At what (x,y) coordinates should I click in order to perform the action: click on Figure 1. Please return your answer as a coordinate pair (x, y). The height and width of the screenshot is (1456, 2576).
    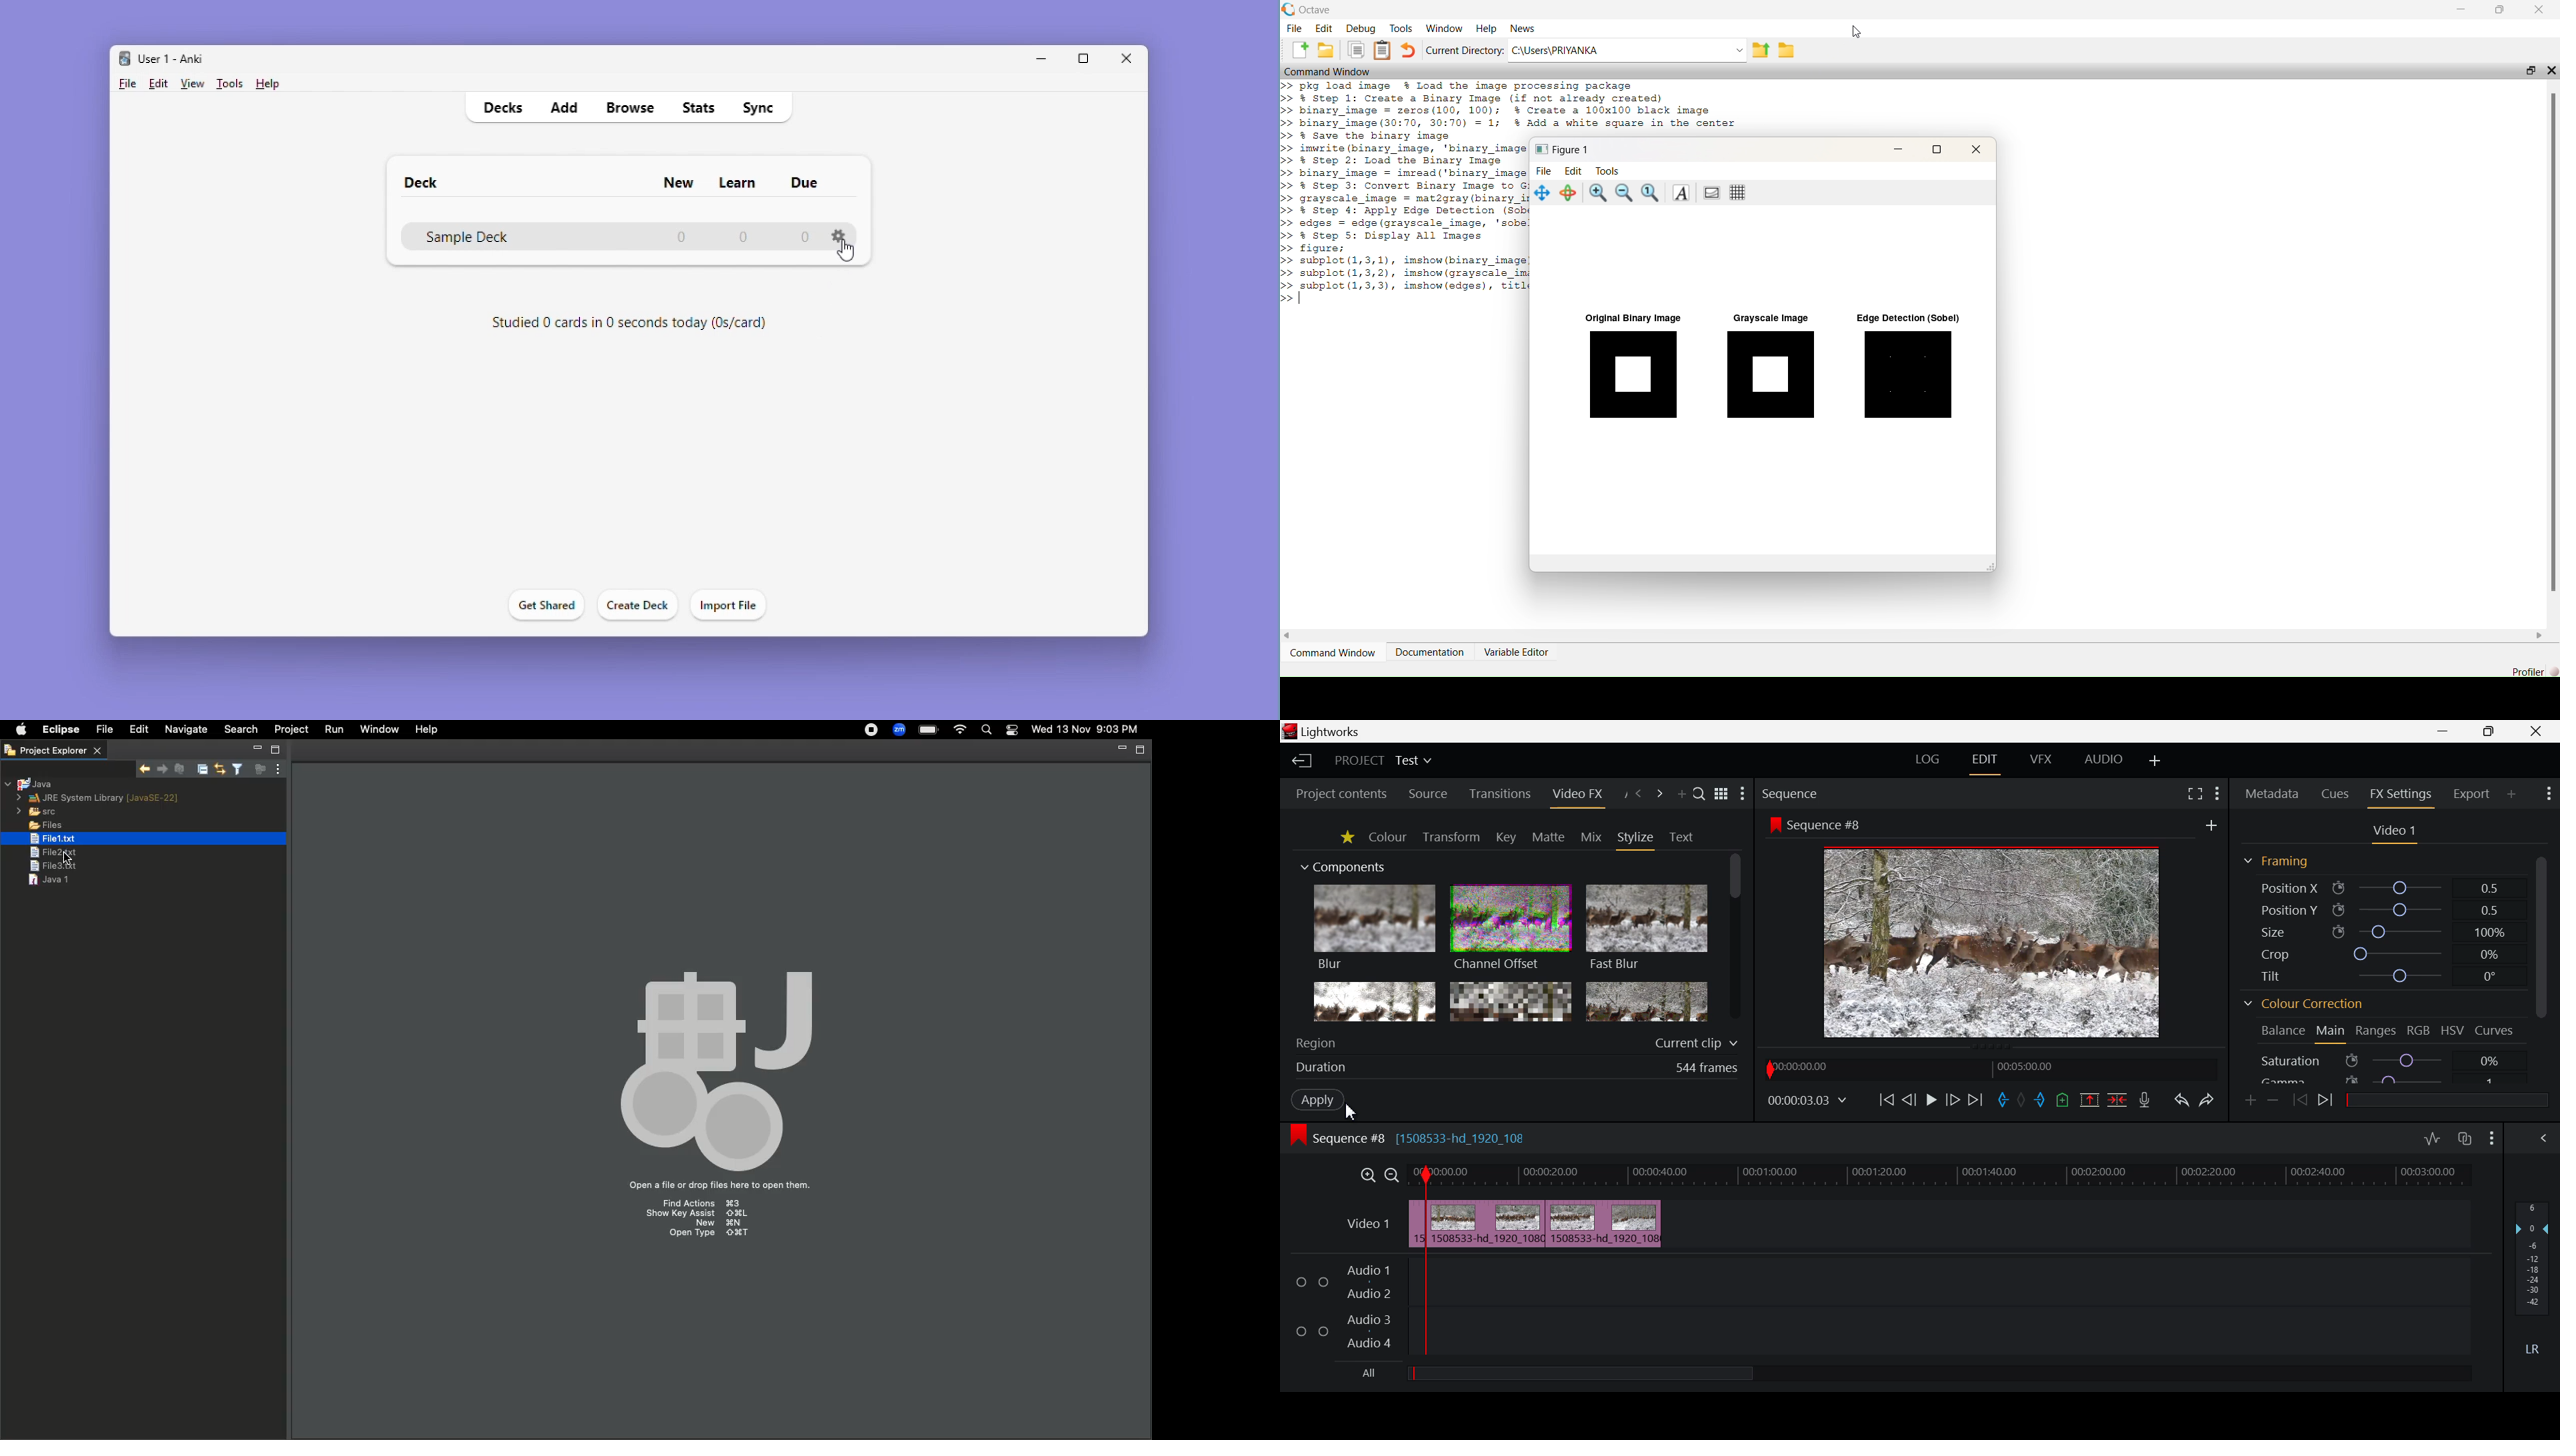
    Looking at the image, I should click on (1571, 150).